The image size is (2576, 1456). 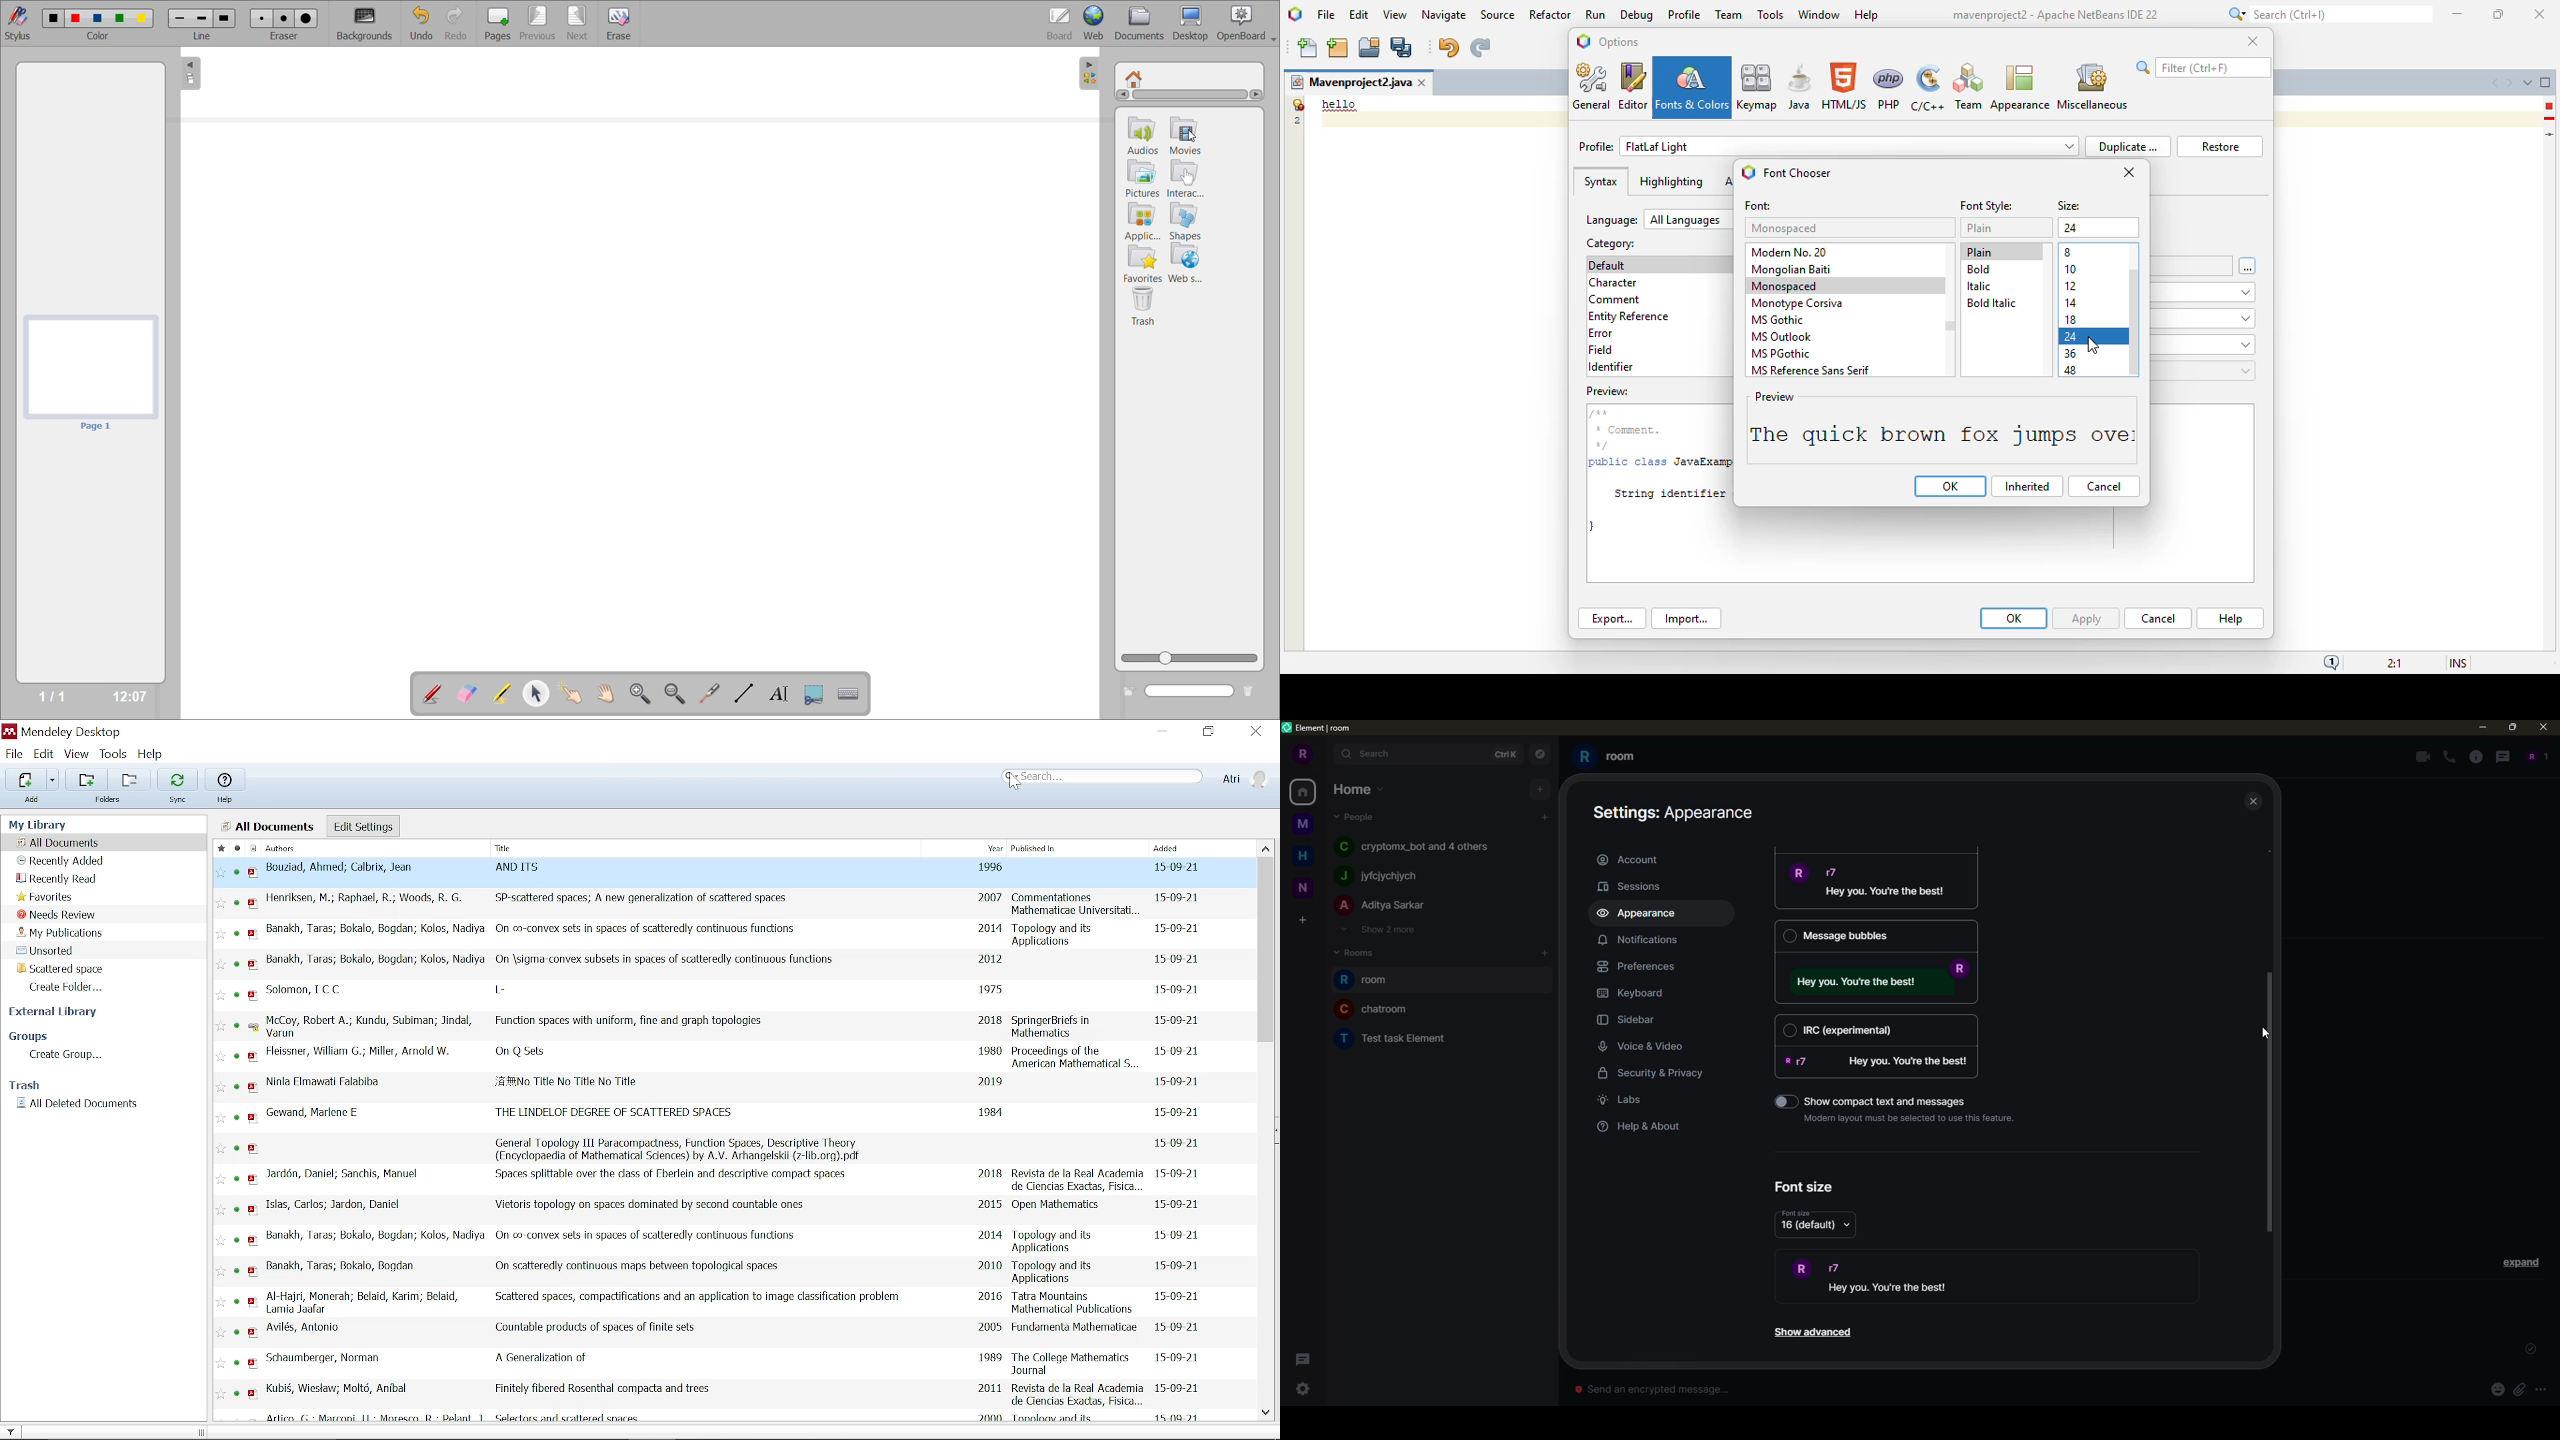 I want to click on Scattered space, so click(x=58, y=968).